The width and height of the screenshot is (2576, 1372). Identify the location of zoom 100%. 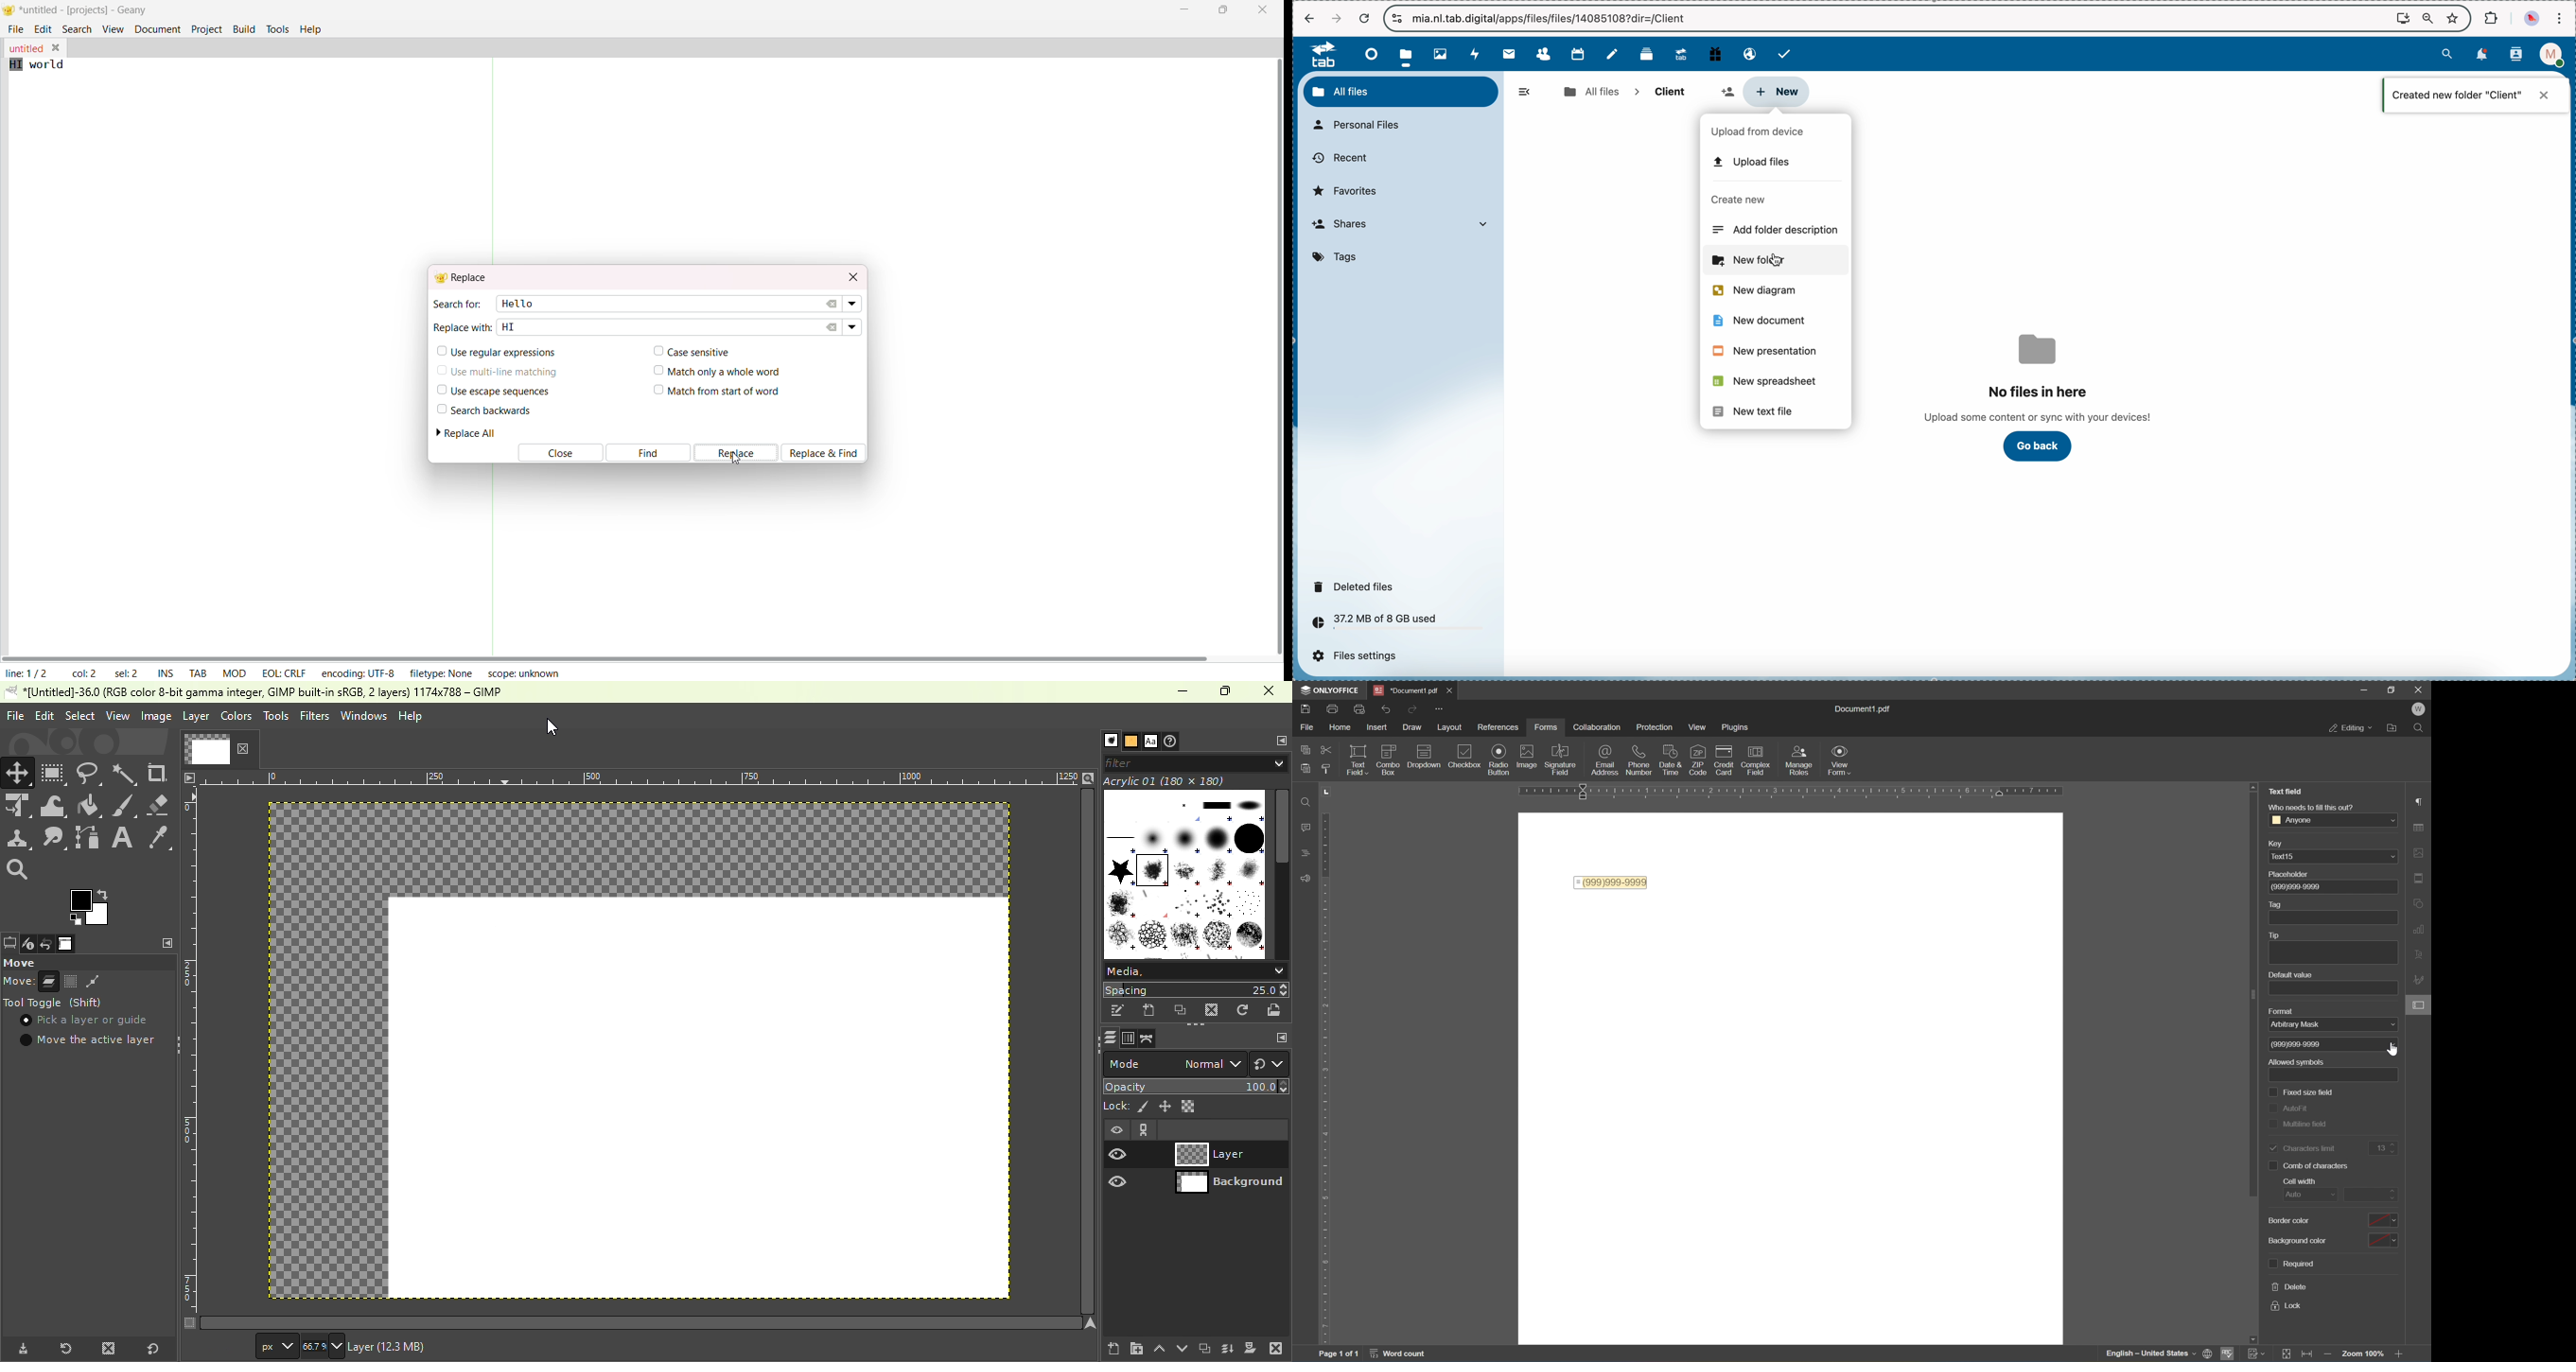
(2365, 1356).